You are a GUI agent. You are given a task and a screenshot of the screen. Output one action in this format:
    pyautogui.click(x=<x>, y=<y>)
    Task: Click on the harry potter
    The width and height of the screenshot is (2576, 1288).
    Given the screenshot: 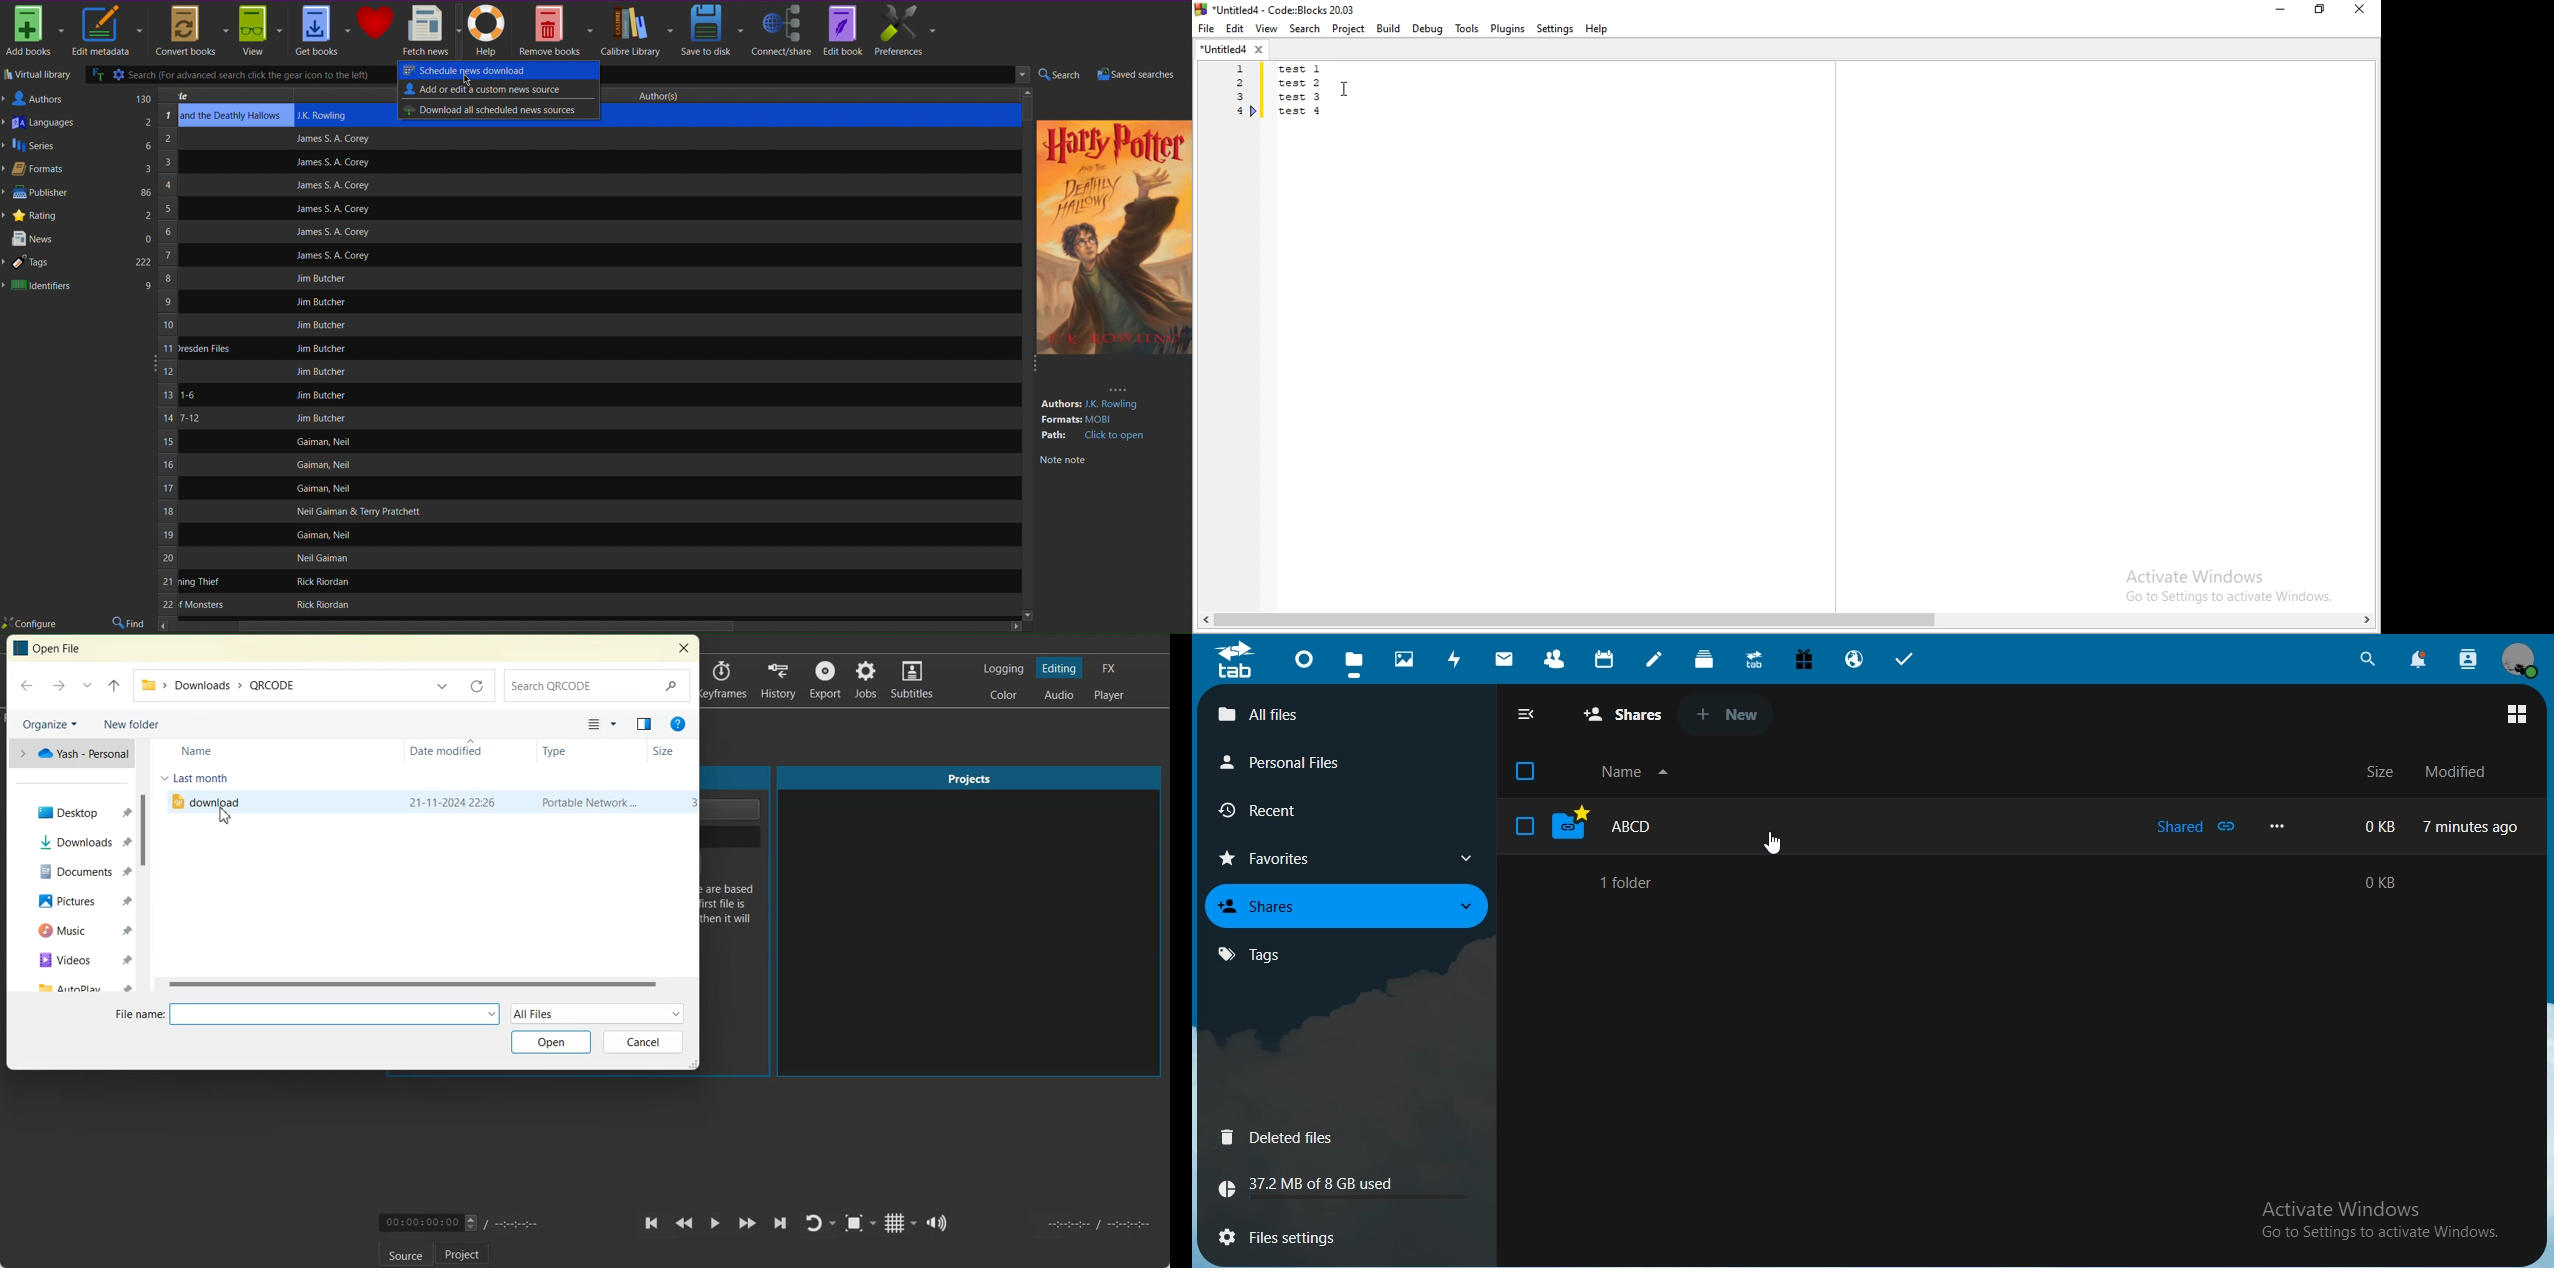 What is the action you would take?
    pyautogui.click(x=1112, y=143)
    